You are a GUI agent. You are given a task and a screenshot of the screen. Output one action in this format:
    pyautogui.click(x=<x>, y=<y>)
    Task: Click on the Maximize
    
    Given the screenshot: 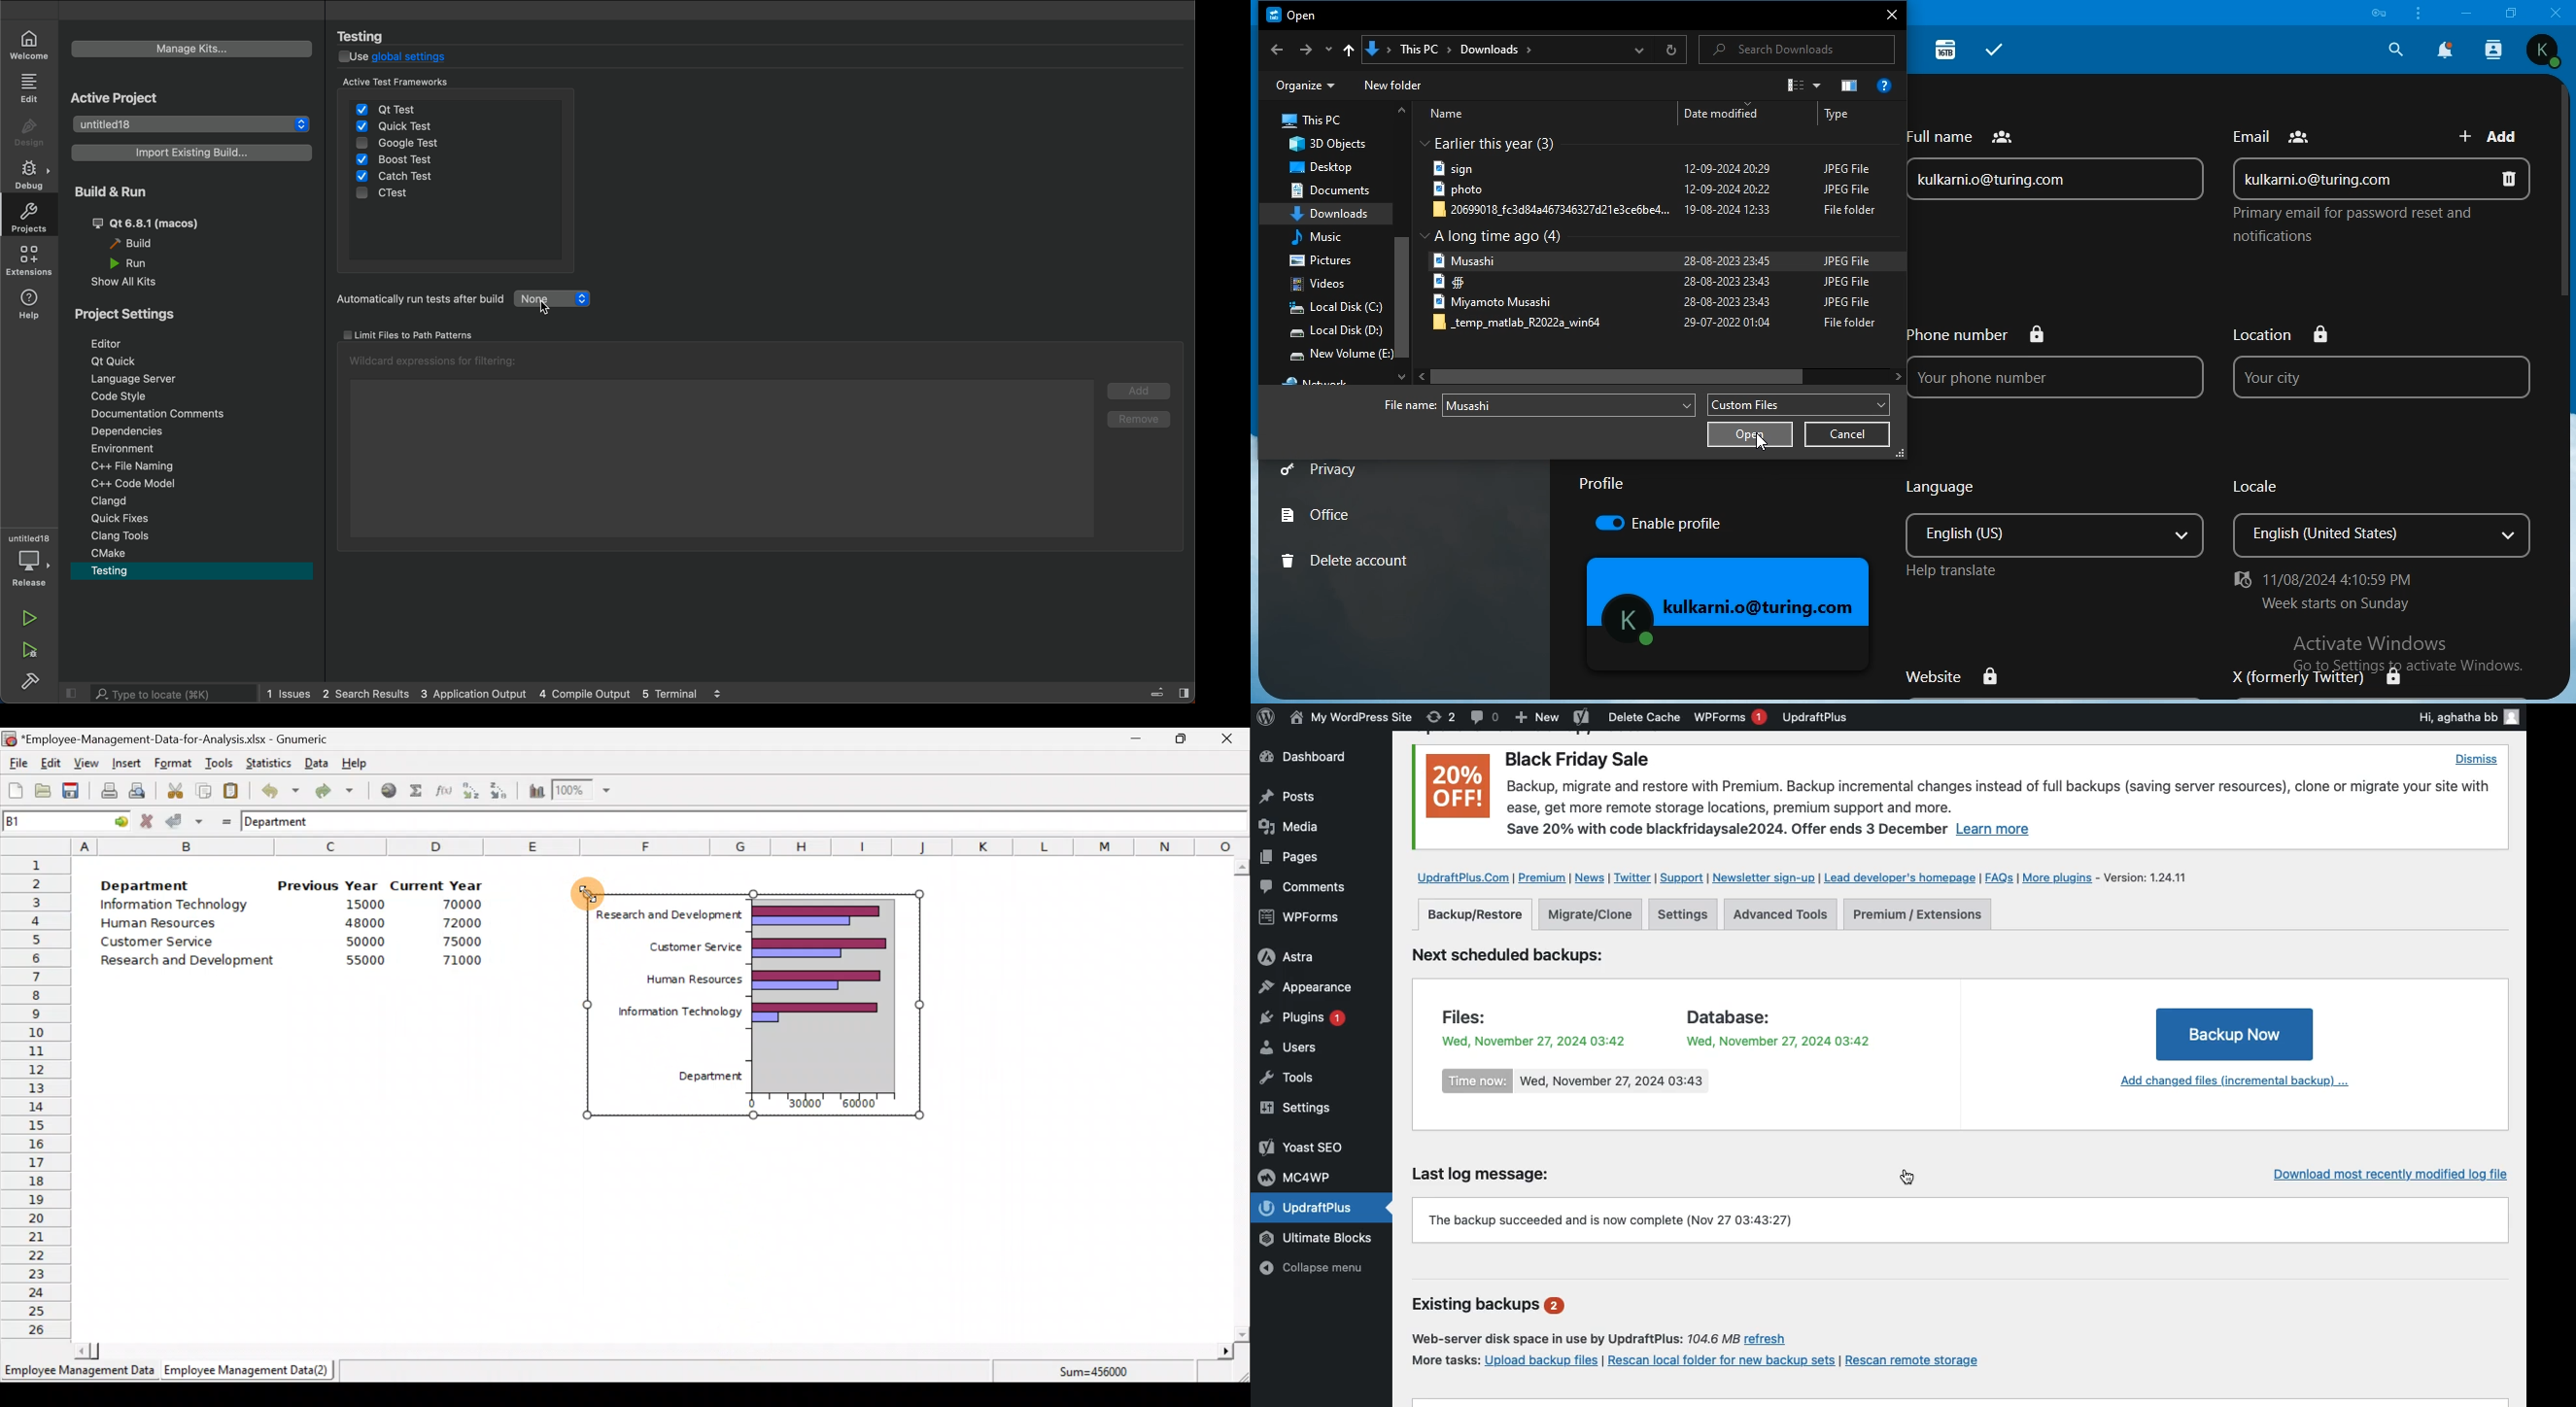 What is the action you would take?
    pyautogui.click(x=1181, y=738)
    